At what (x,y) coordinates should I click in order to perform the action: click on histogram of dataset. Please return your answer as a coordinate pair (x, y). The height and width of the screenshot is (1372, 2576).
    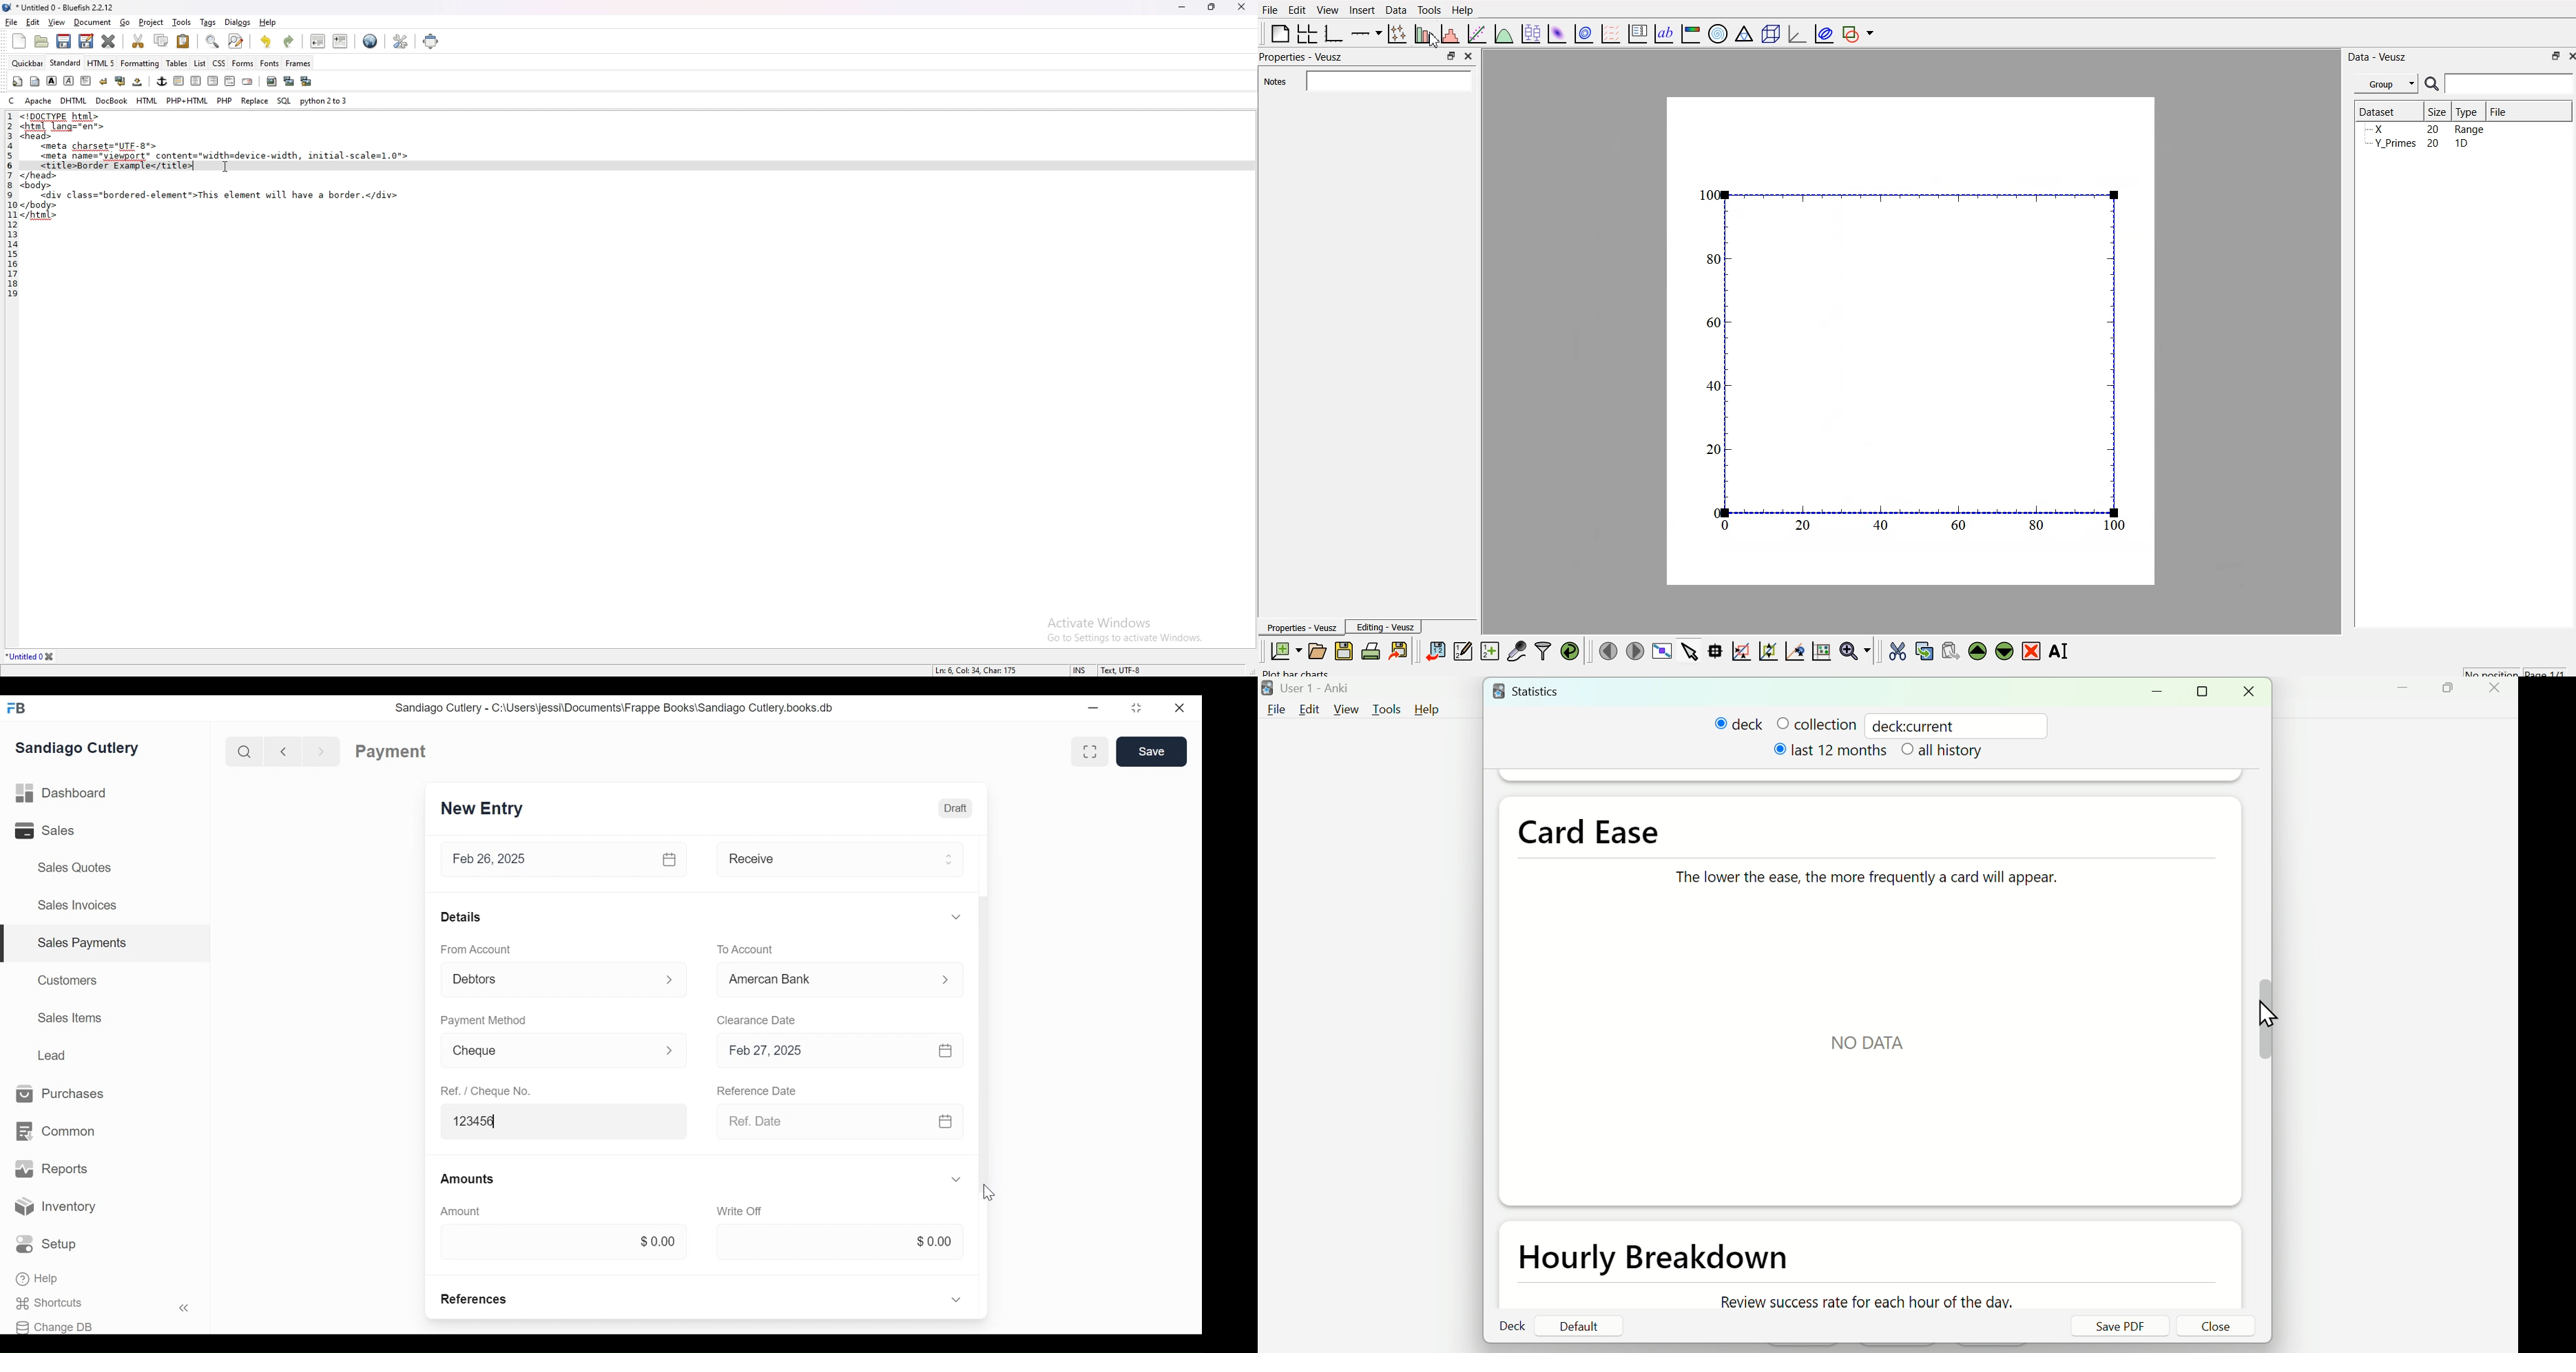
    Looking at the image, I should click on (1449, 34).